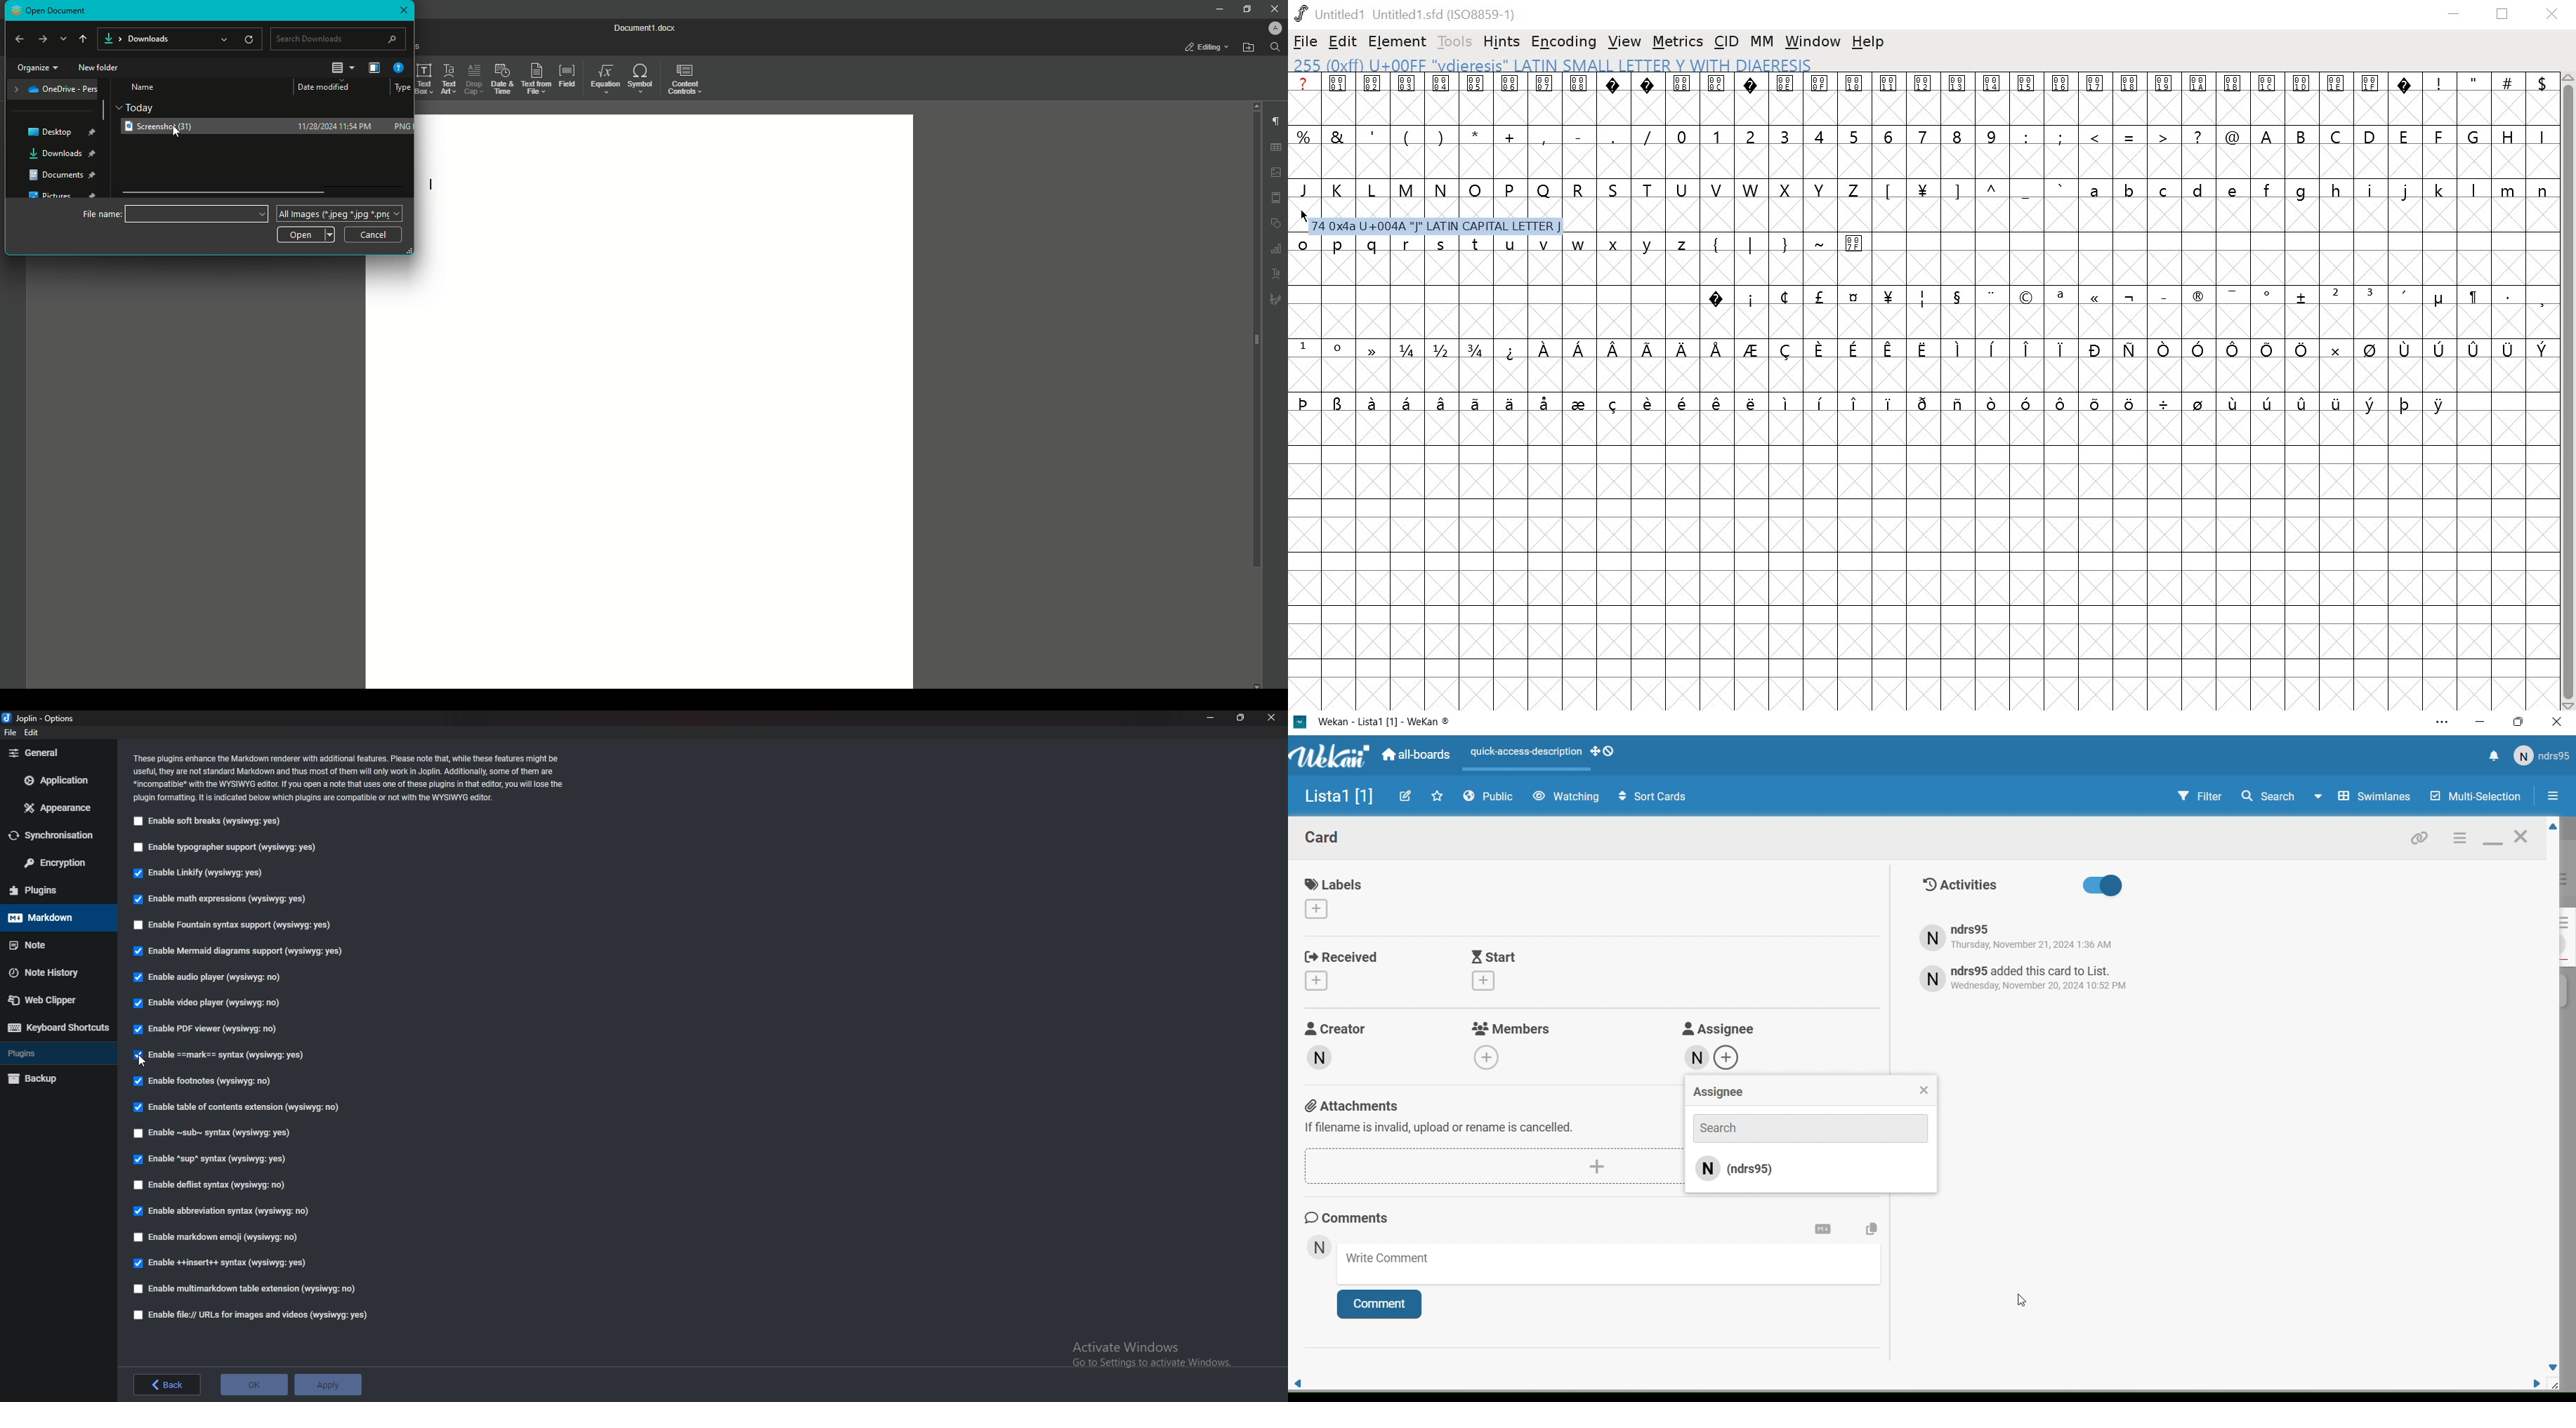 The height and width of the screenshot is (1428, 2576). Describe the element at coordinates (331, 86) in the screenshot. I see `Date Modified` at that location.